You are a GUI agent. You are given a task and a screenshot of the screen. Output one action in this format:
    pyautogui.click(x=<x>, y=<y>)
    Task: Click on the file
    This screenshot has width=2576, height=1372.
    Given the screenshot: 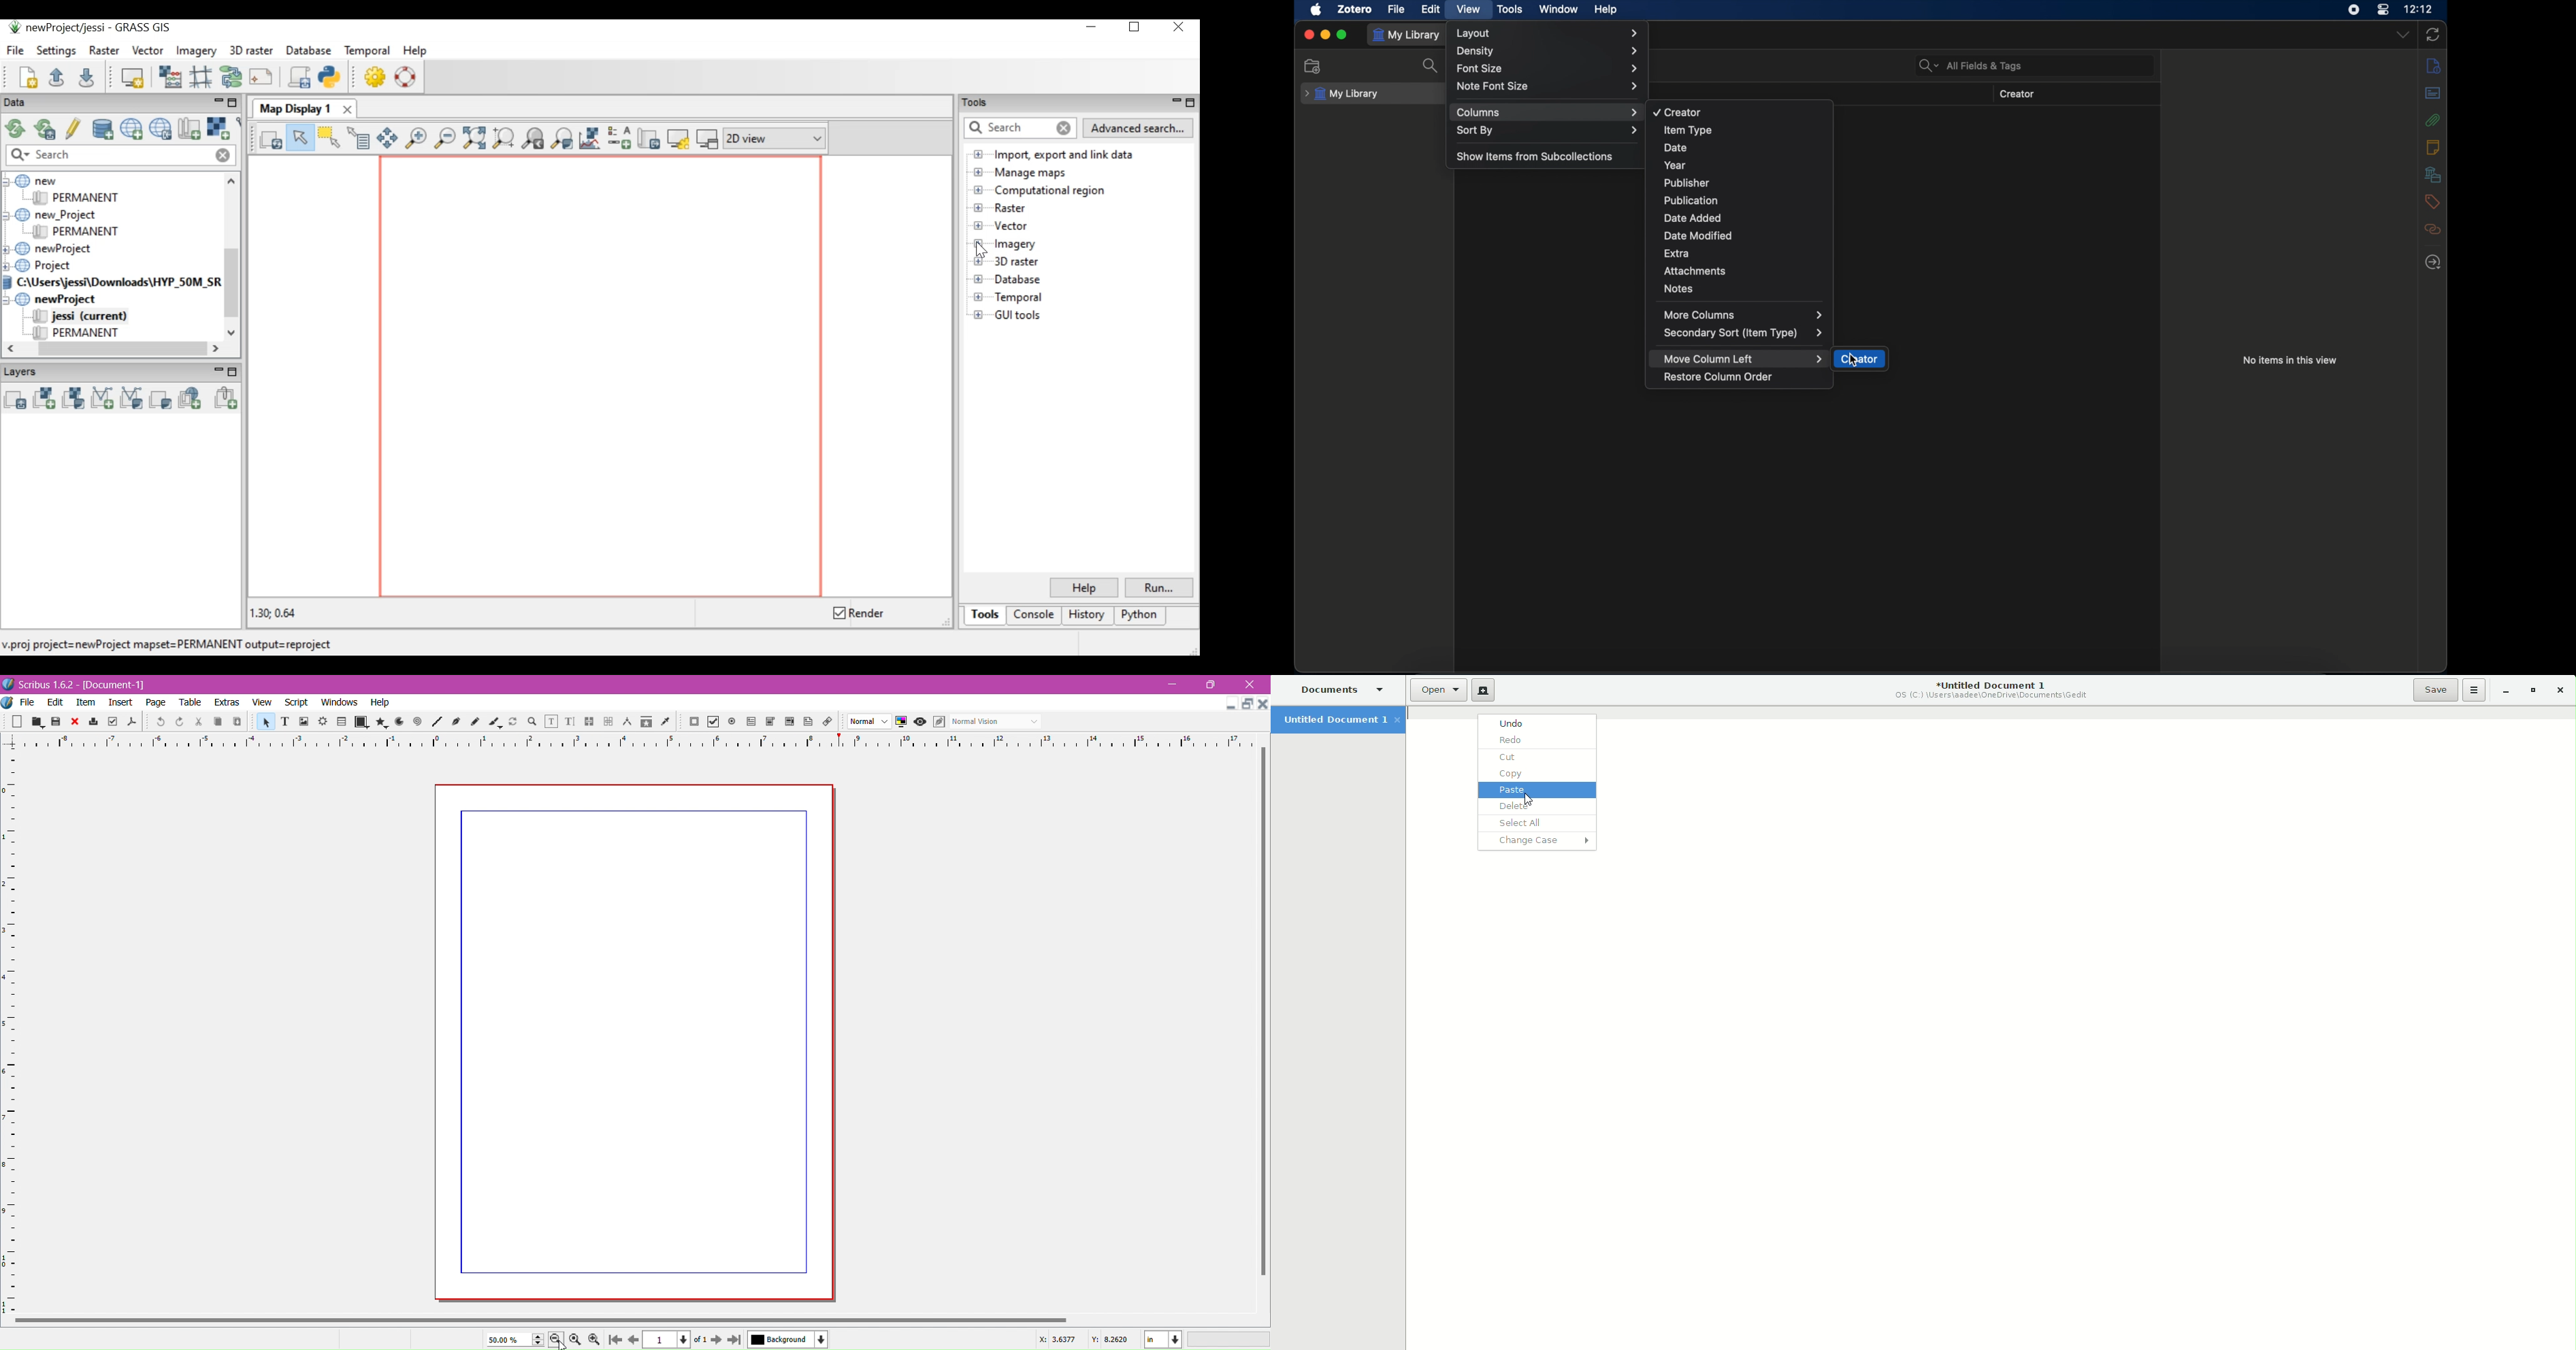 What is the action you would take?
    pyautogui.click(x=1397, y=9)
    